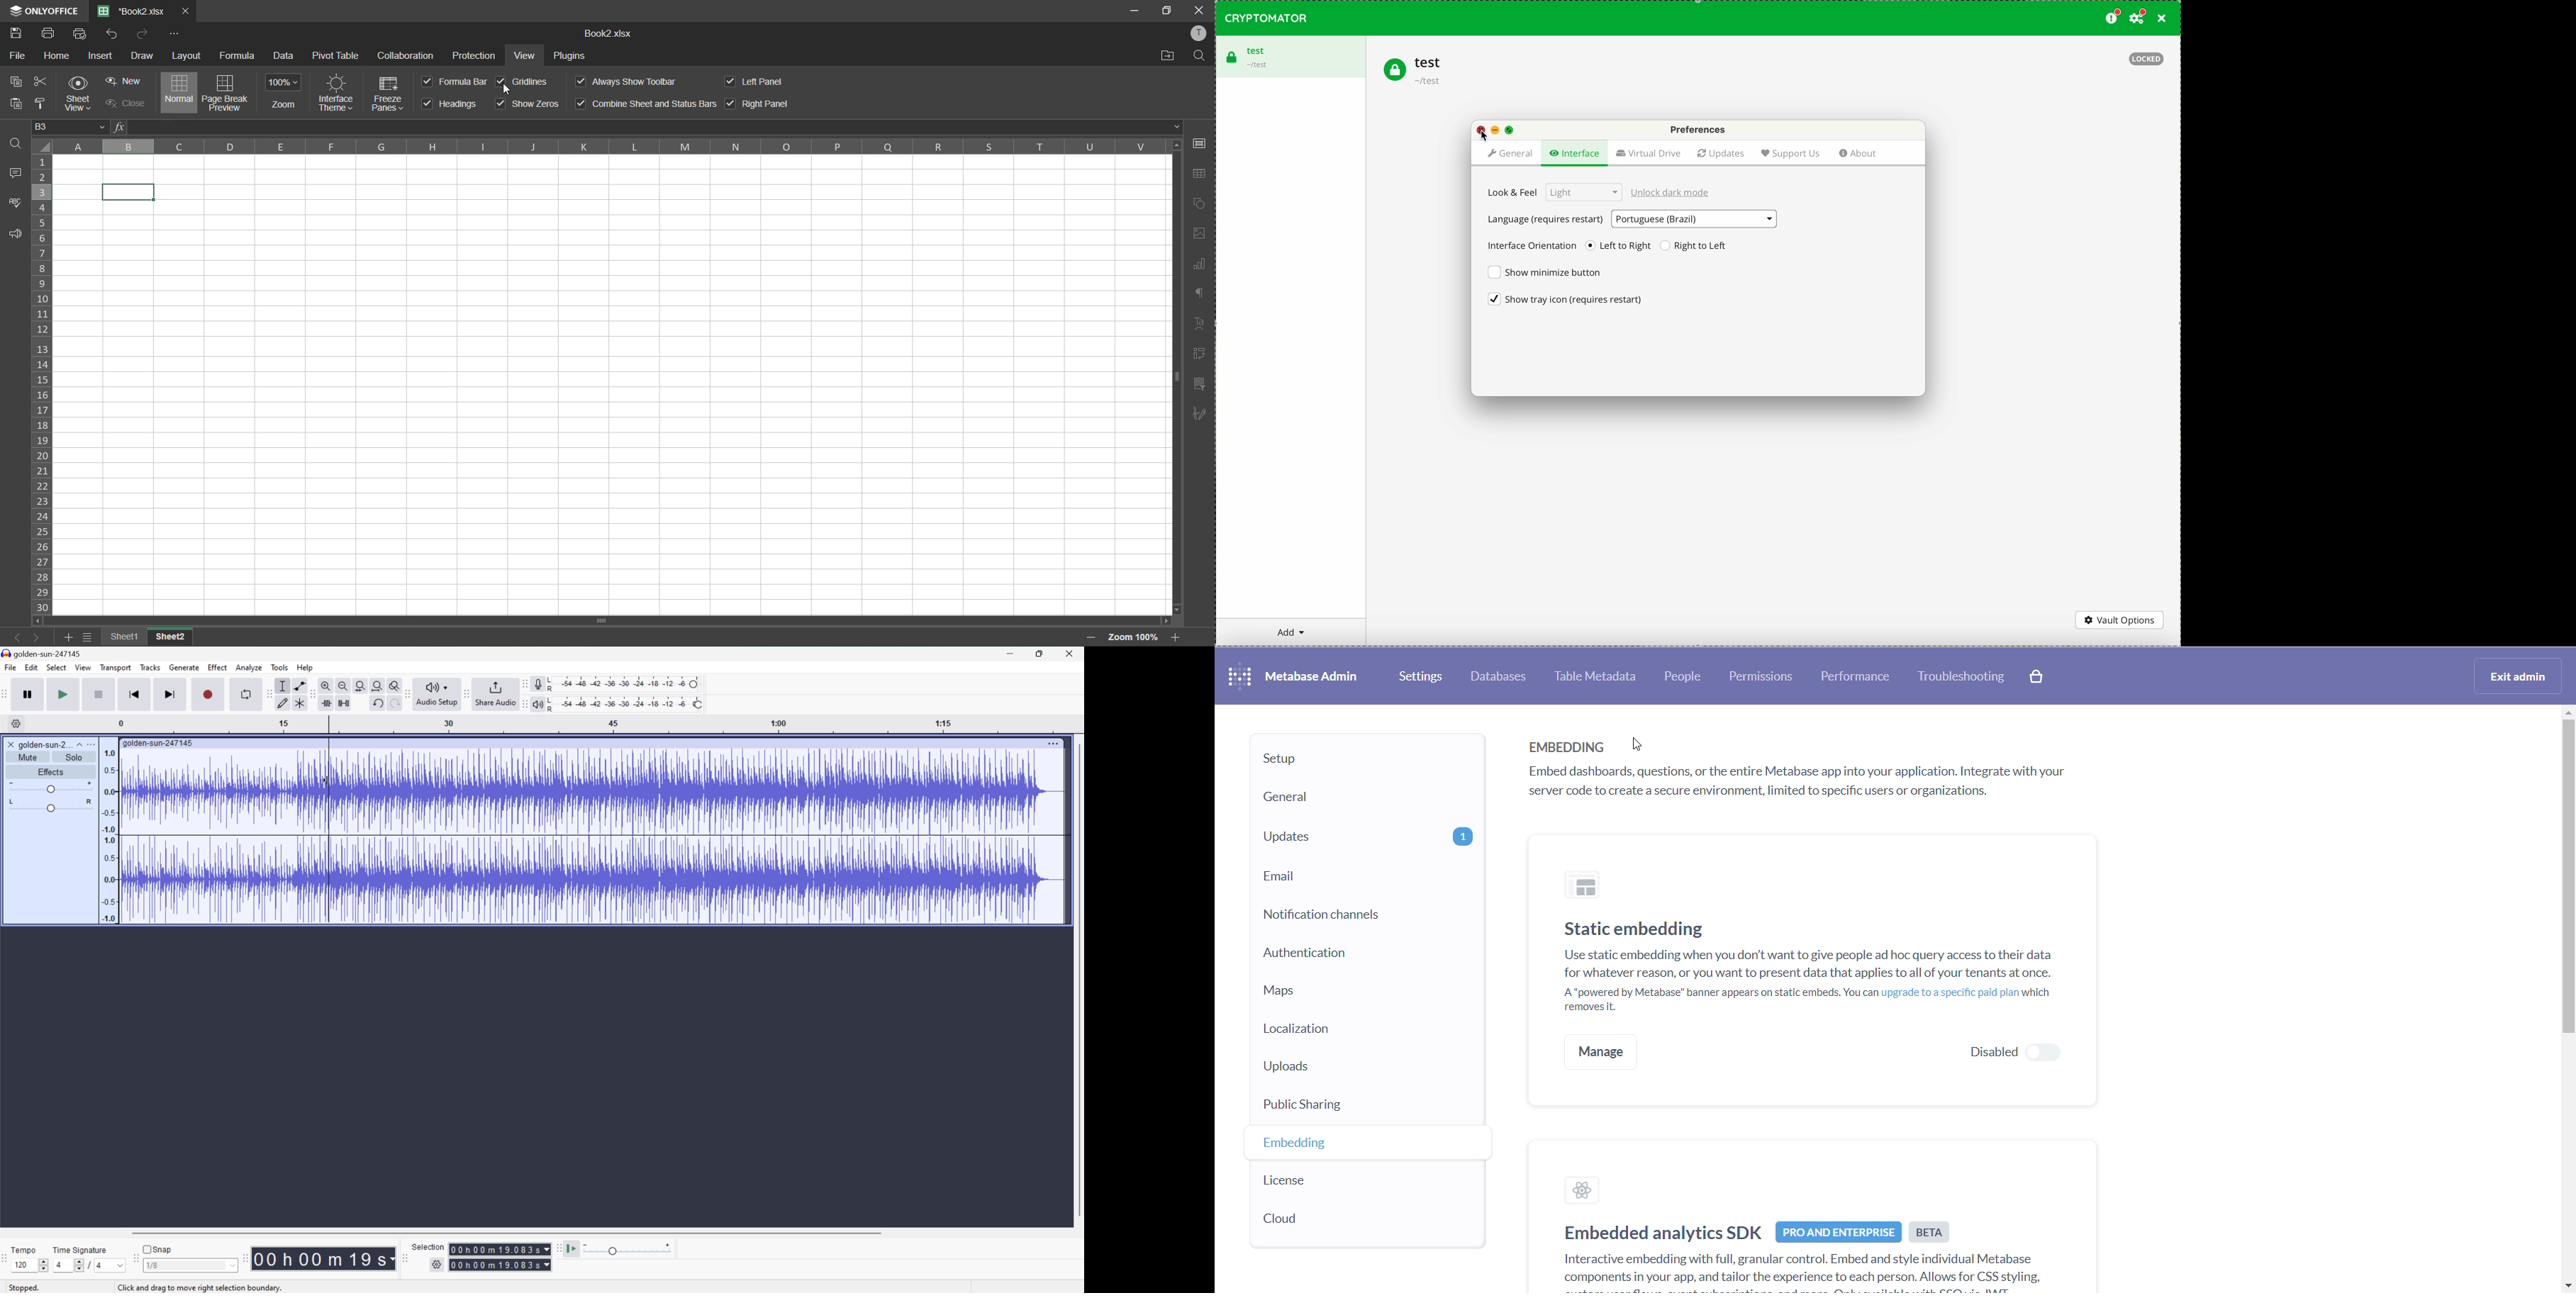  I want to click on book2.xlsx, so click(611, 35).